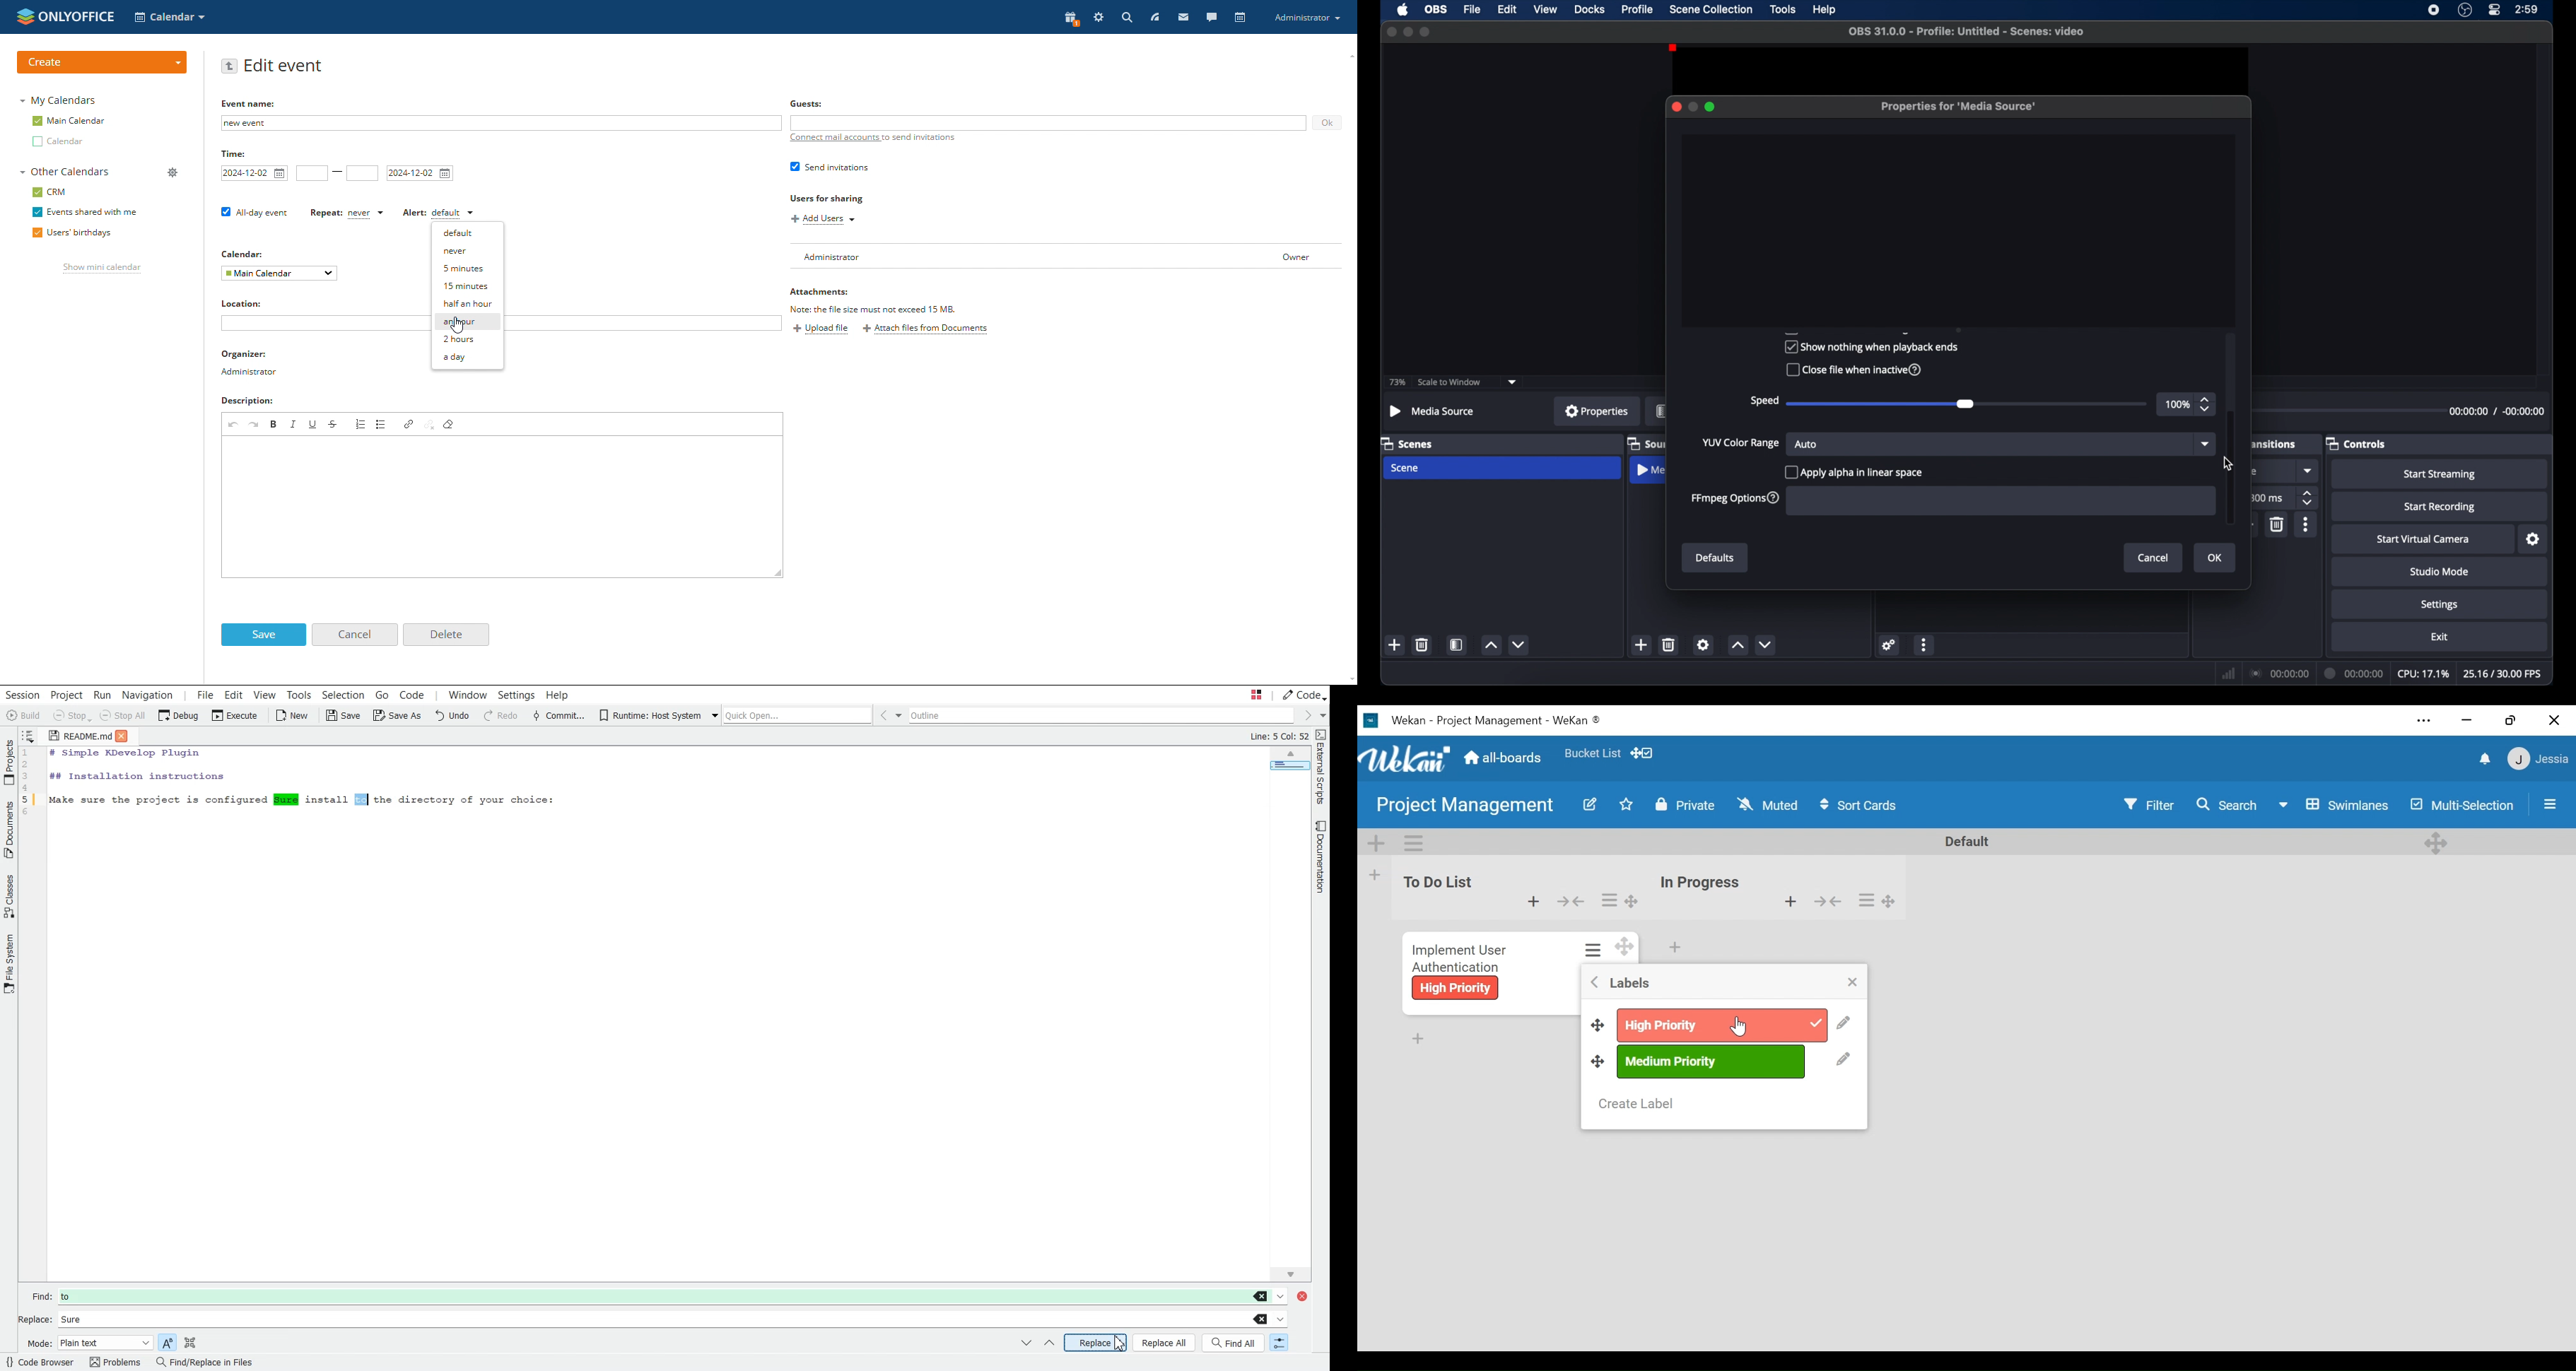 The width and height of the screenshot is (2576, 1372). I want to click on edit, so click(1588, 807).